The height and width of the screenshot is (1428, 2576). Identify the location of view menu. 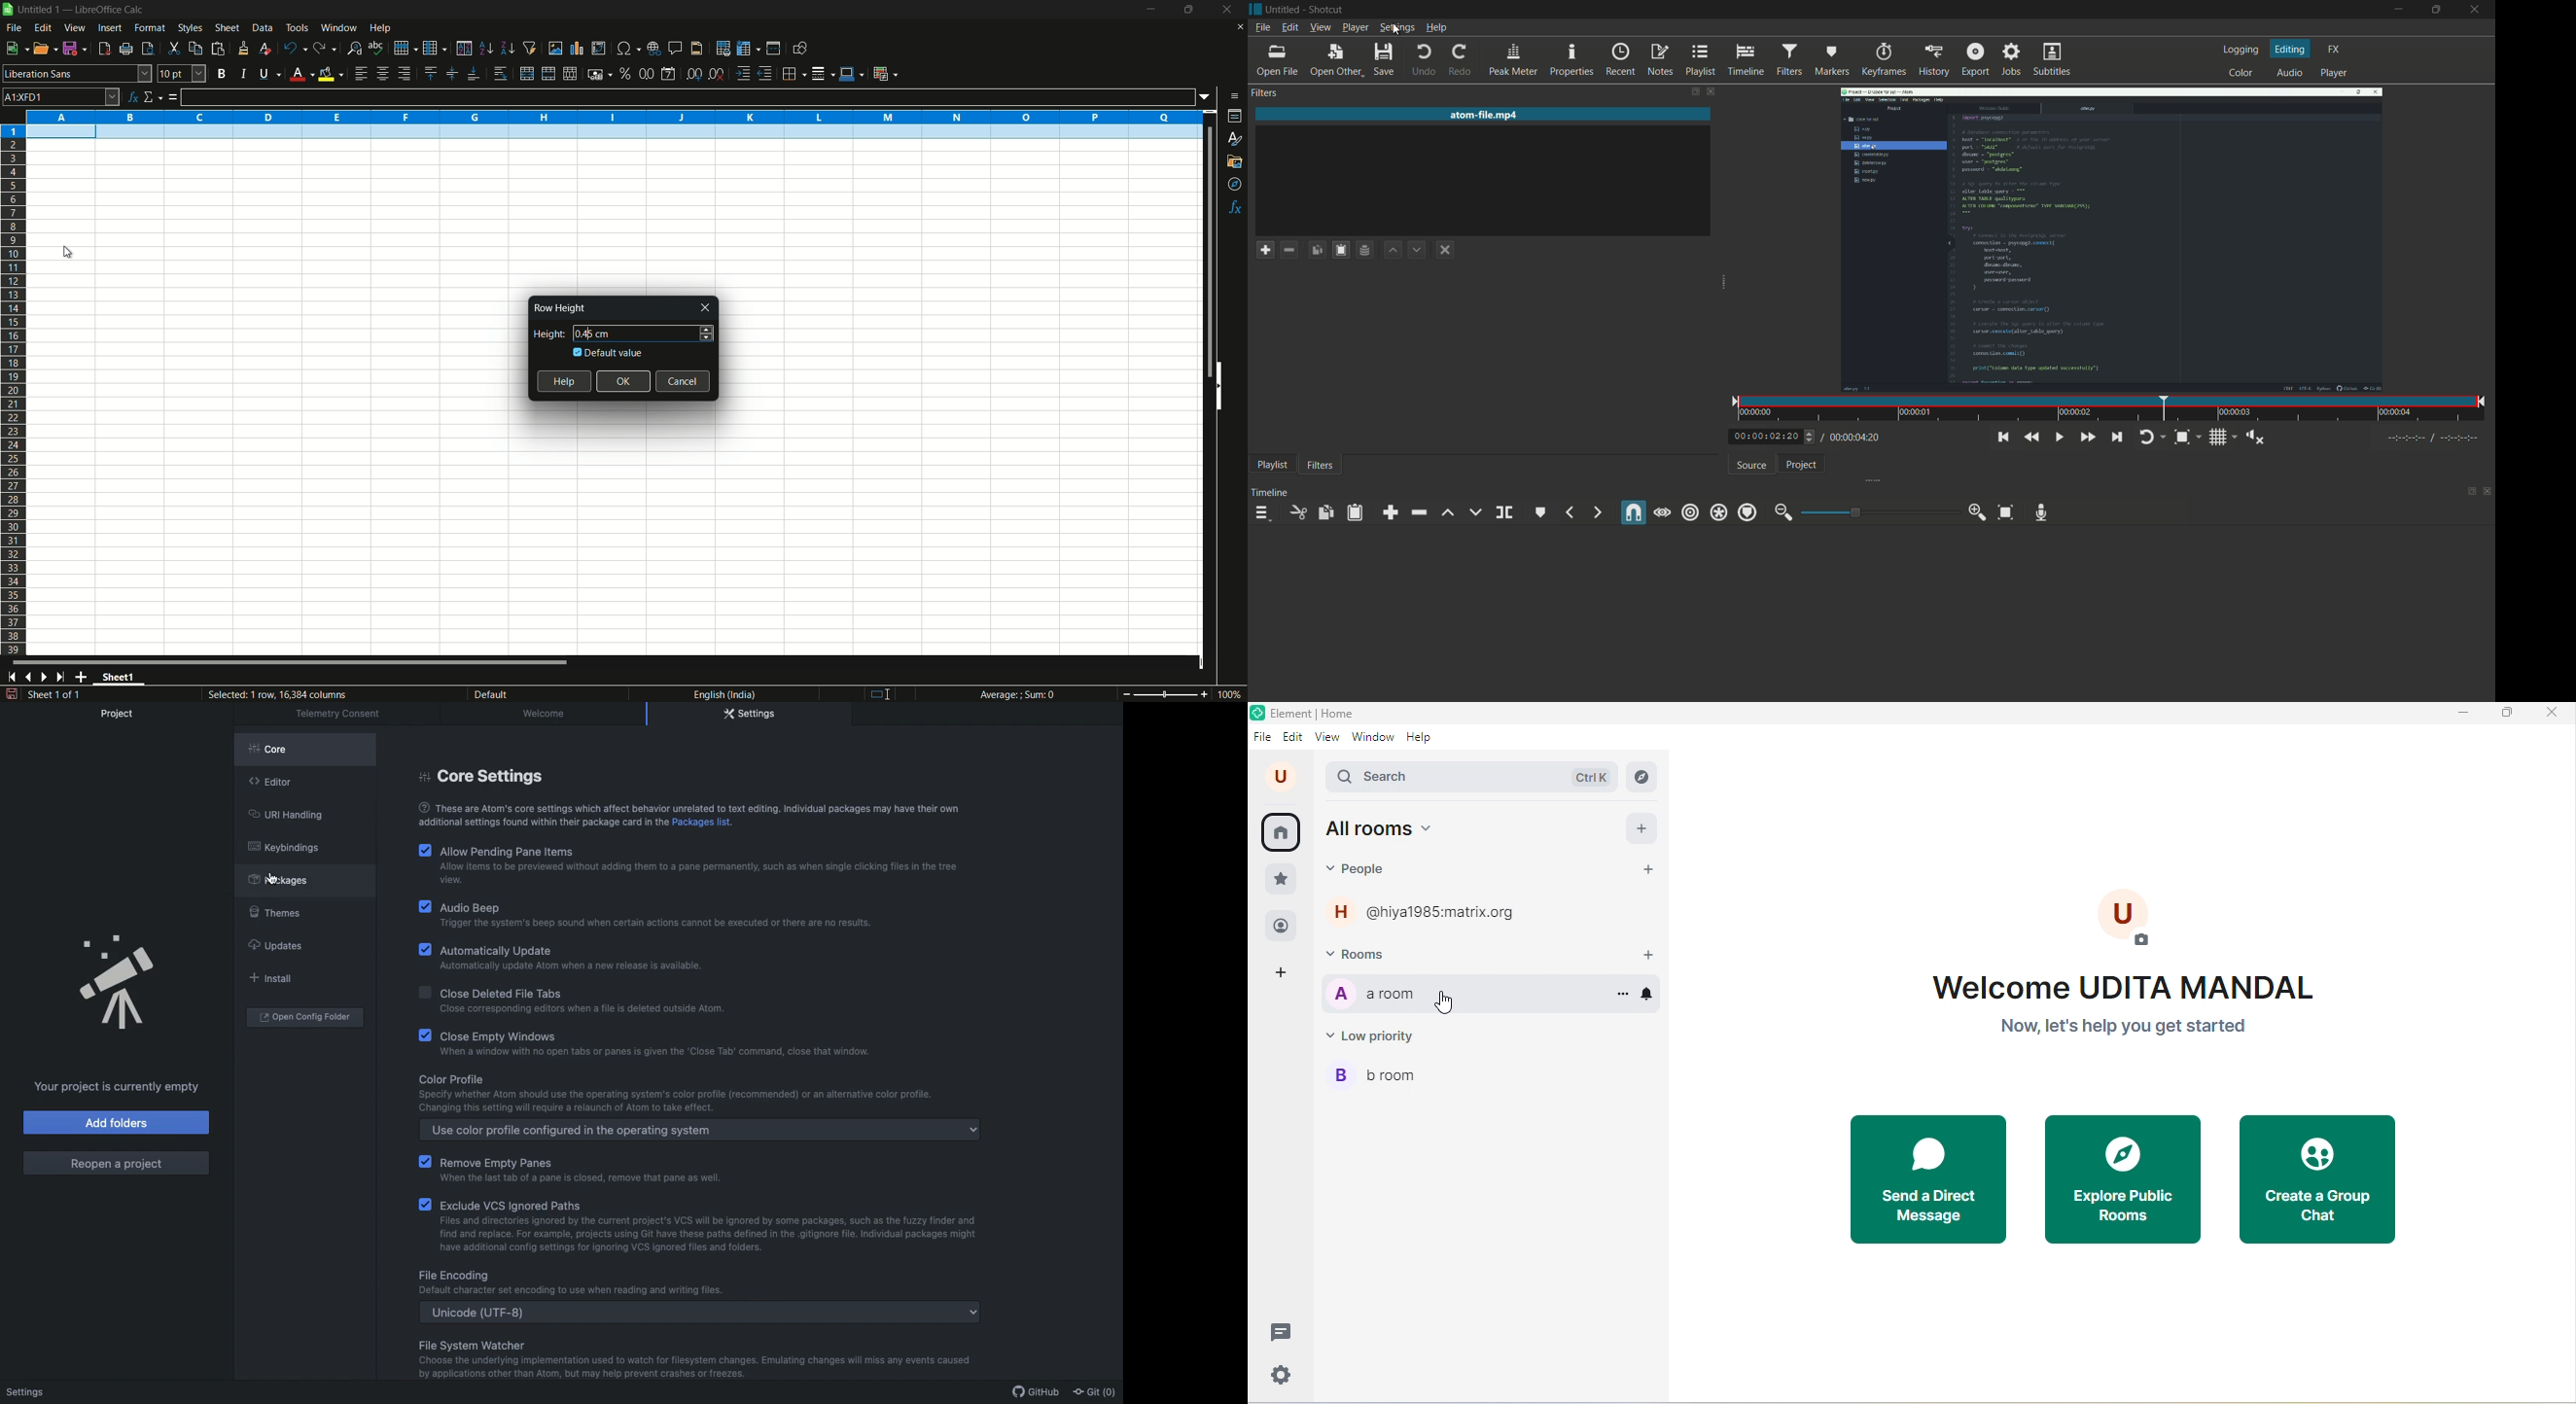
(75, 28).